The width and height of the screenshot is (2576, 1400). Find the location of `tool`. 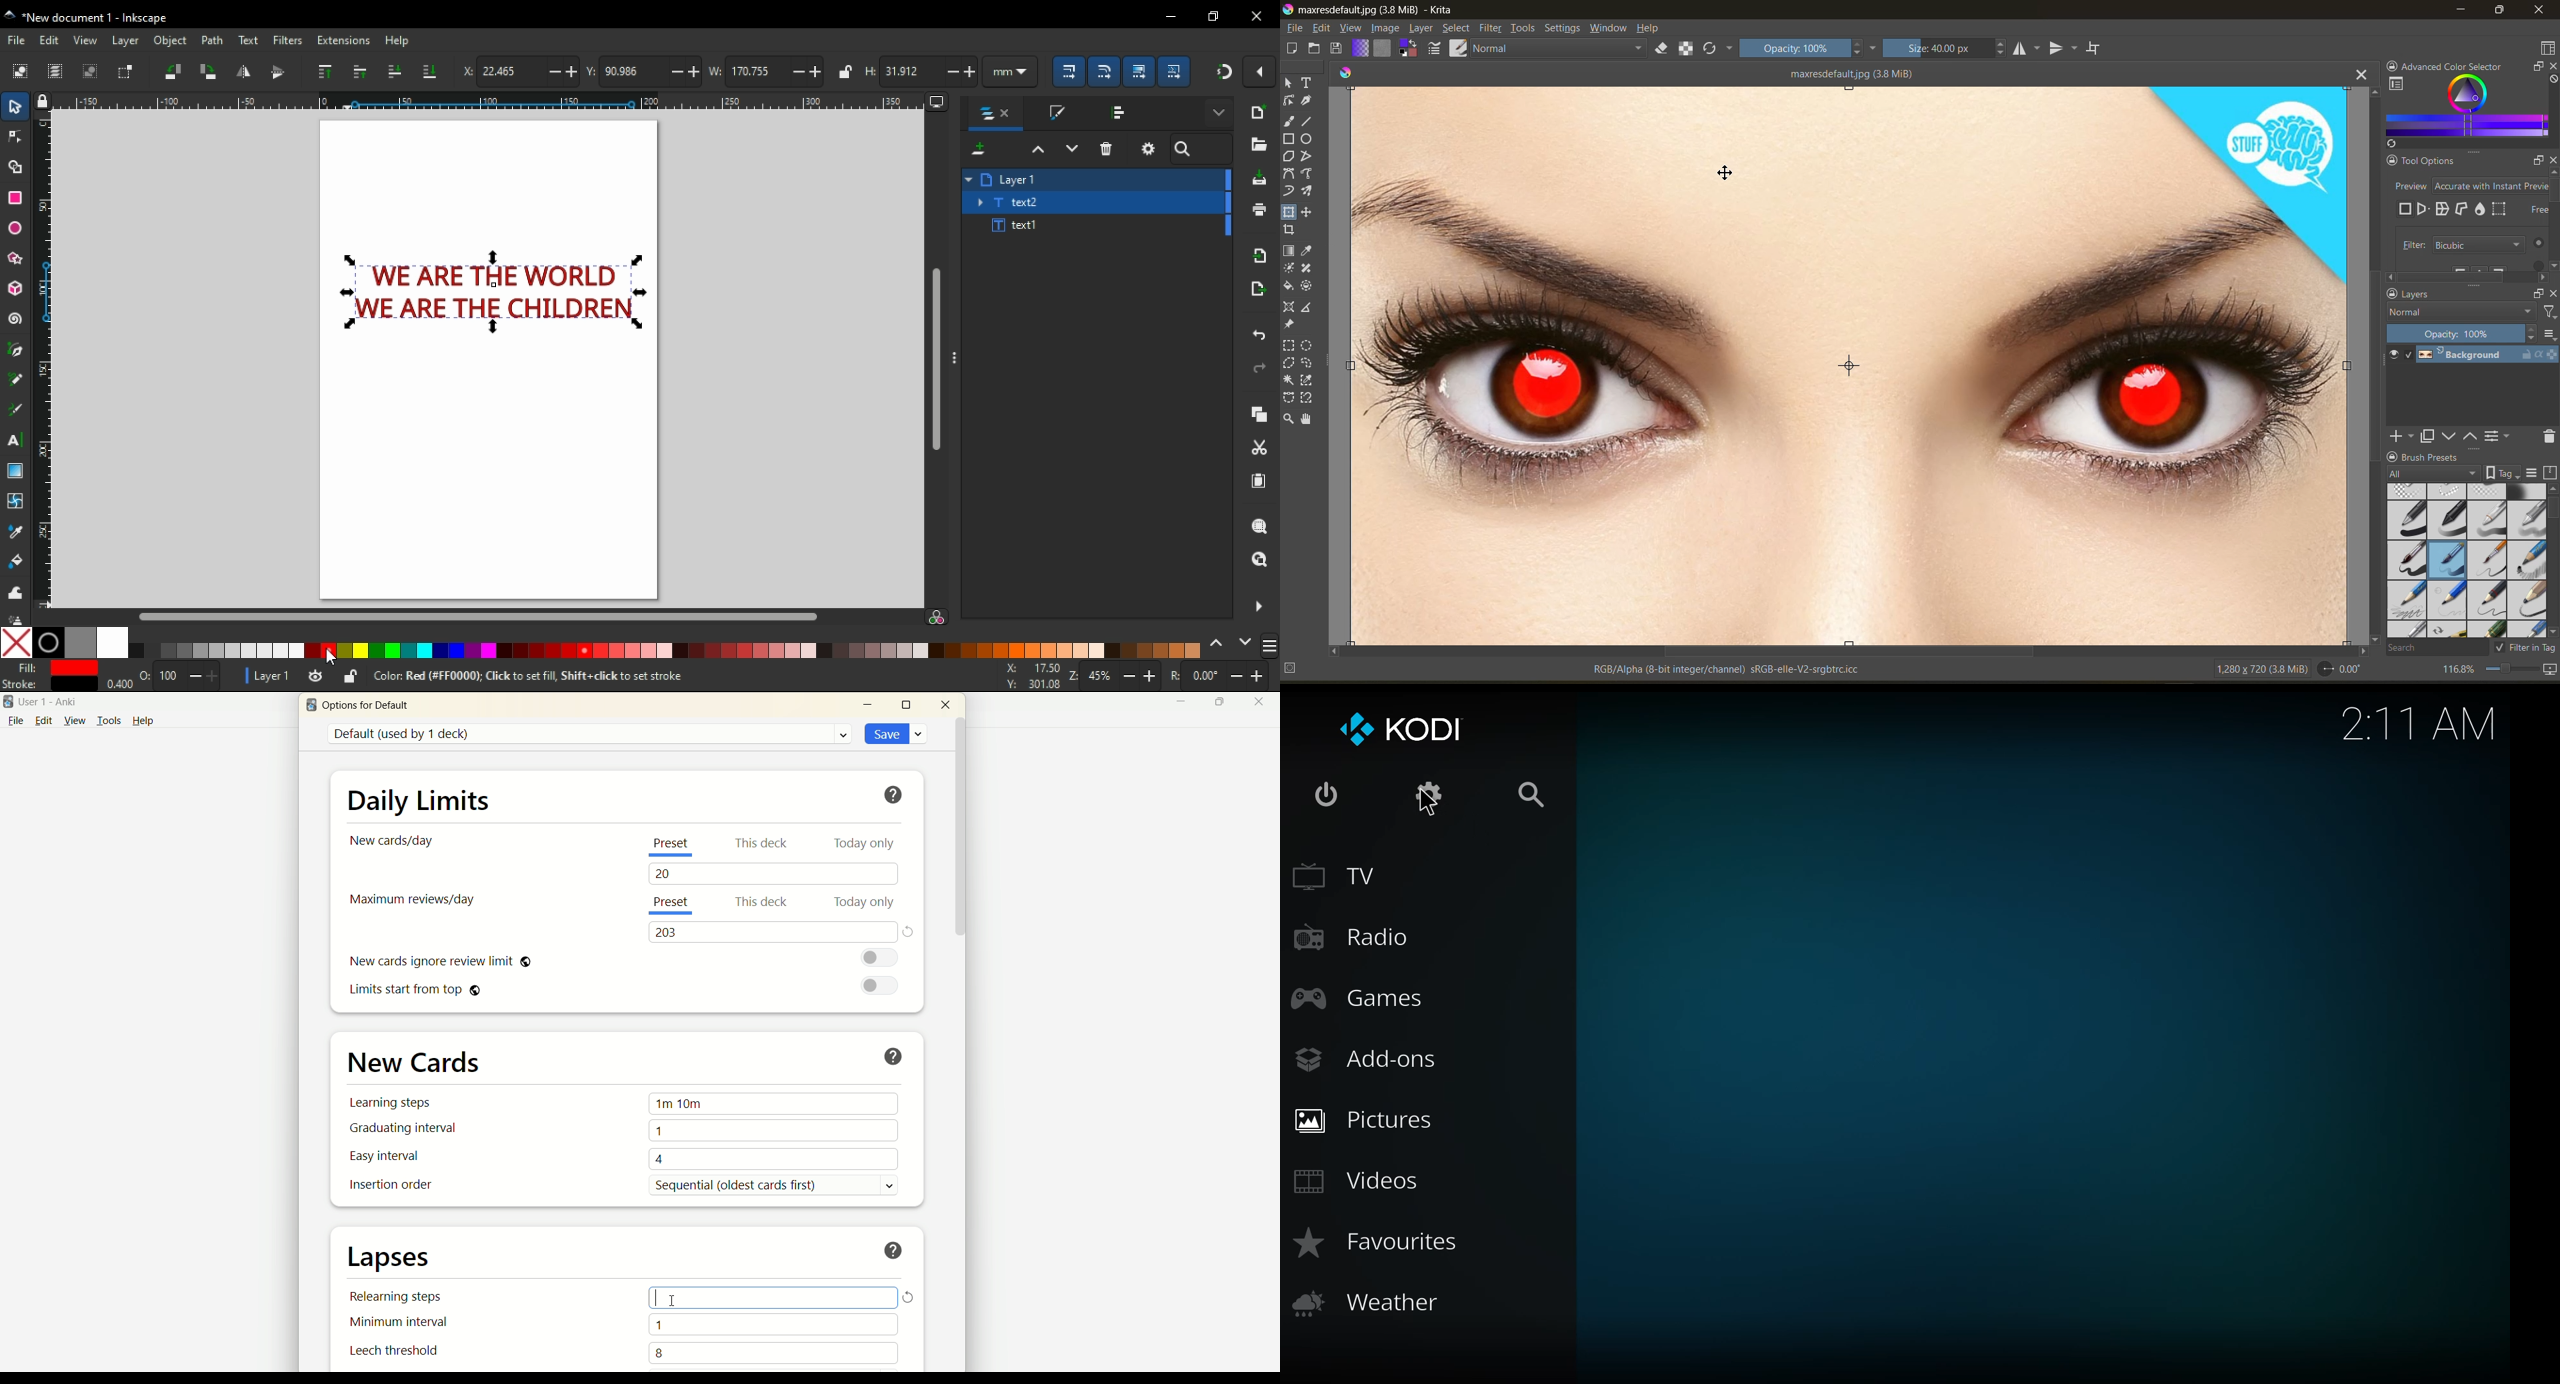

tool is located at coordinates (1289, 346).